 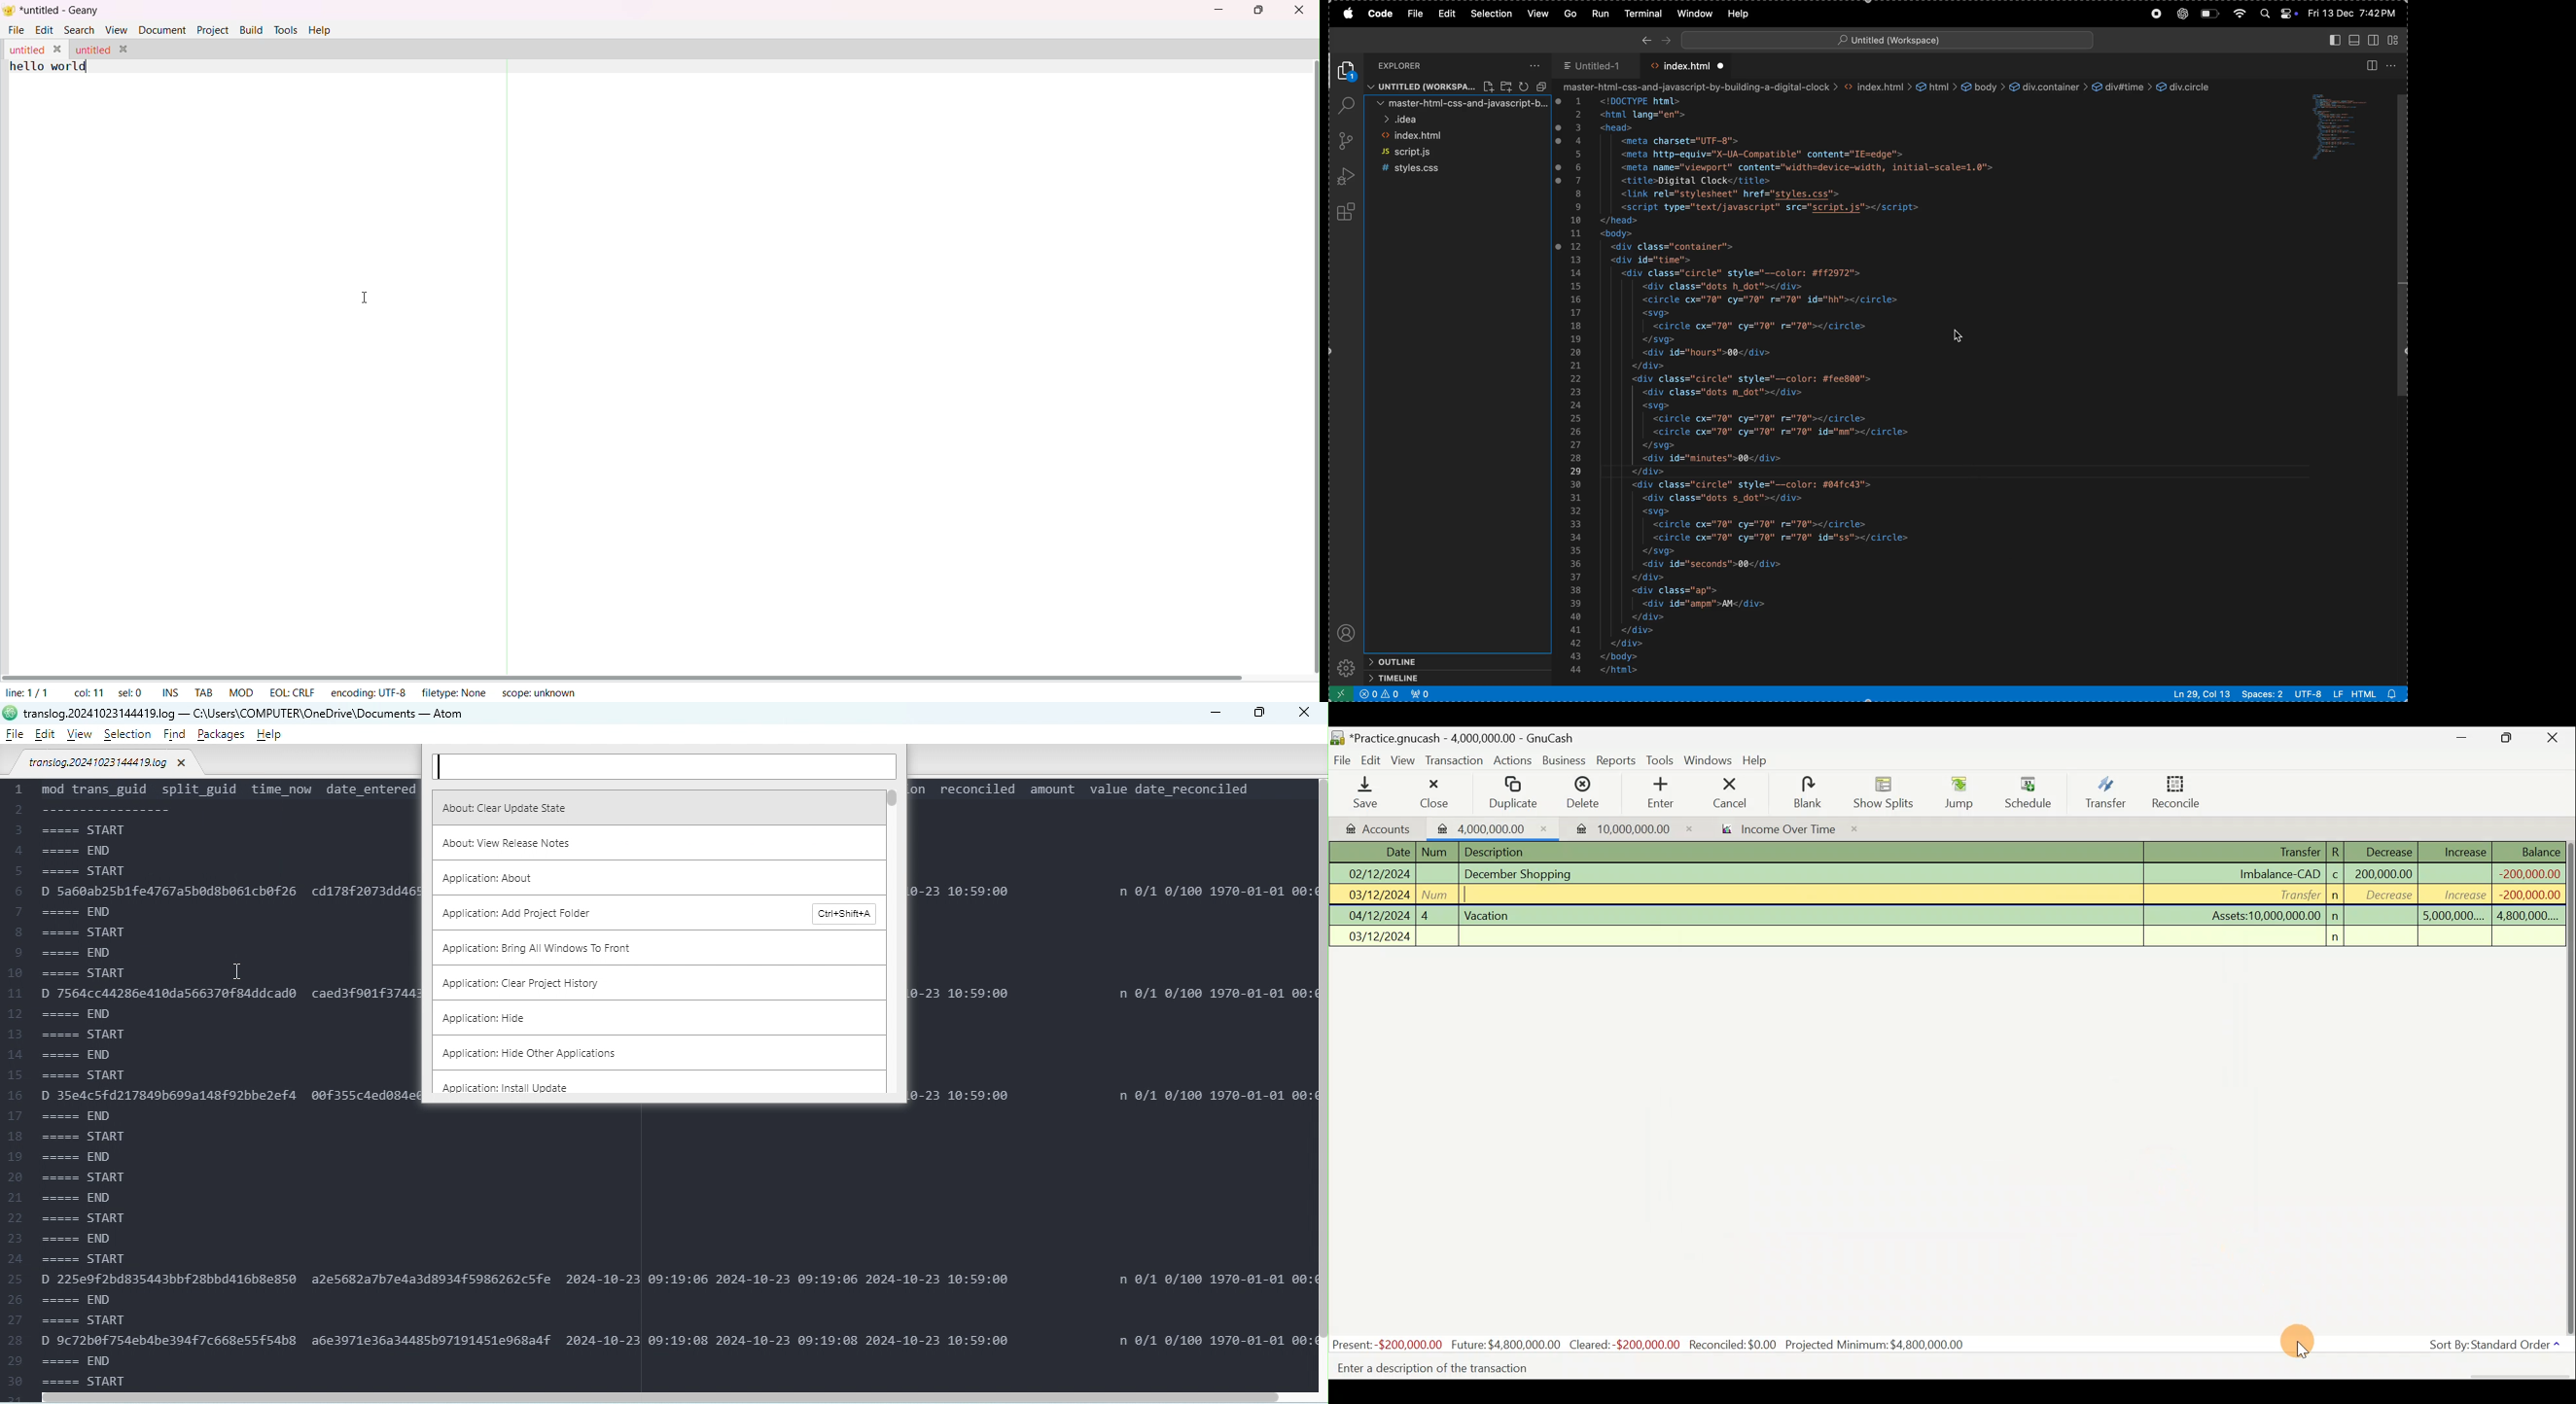 What do you see at coordinates (2340, 851) in the screenshot?
I see `R` at bounding box center [2340, 851].